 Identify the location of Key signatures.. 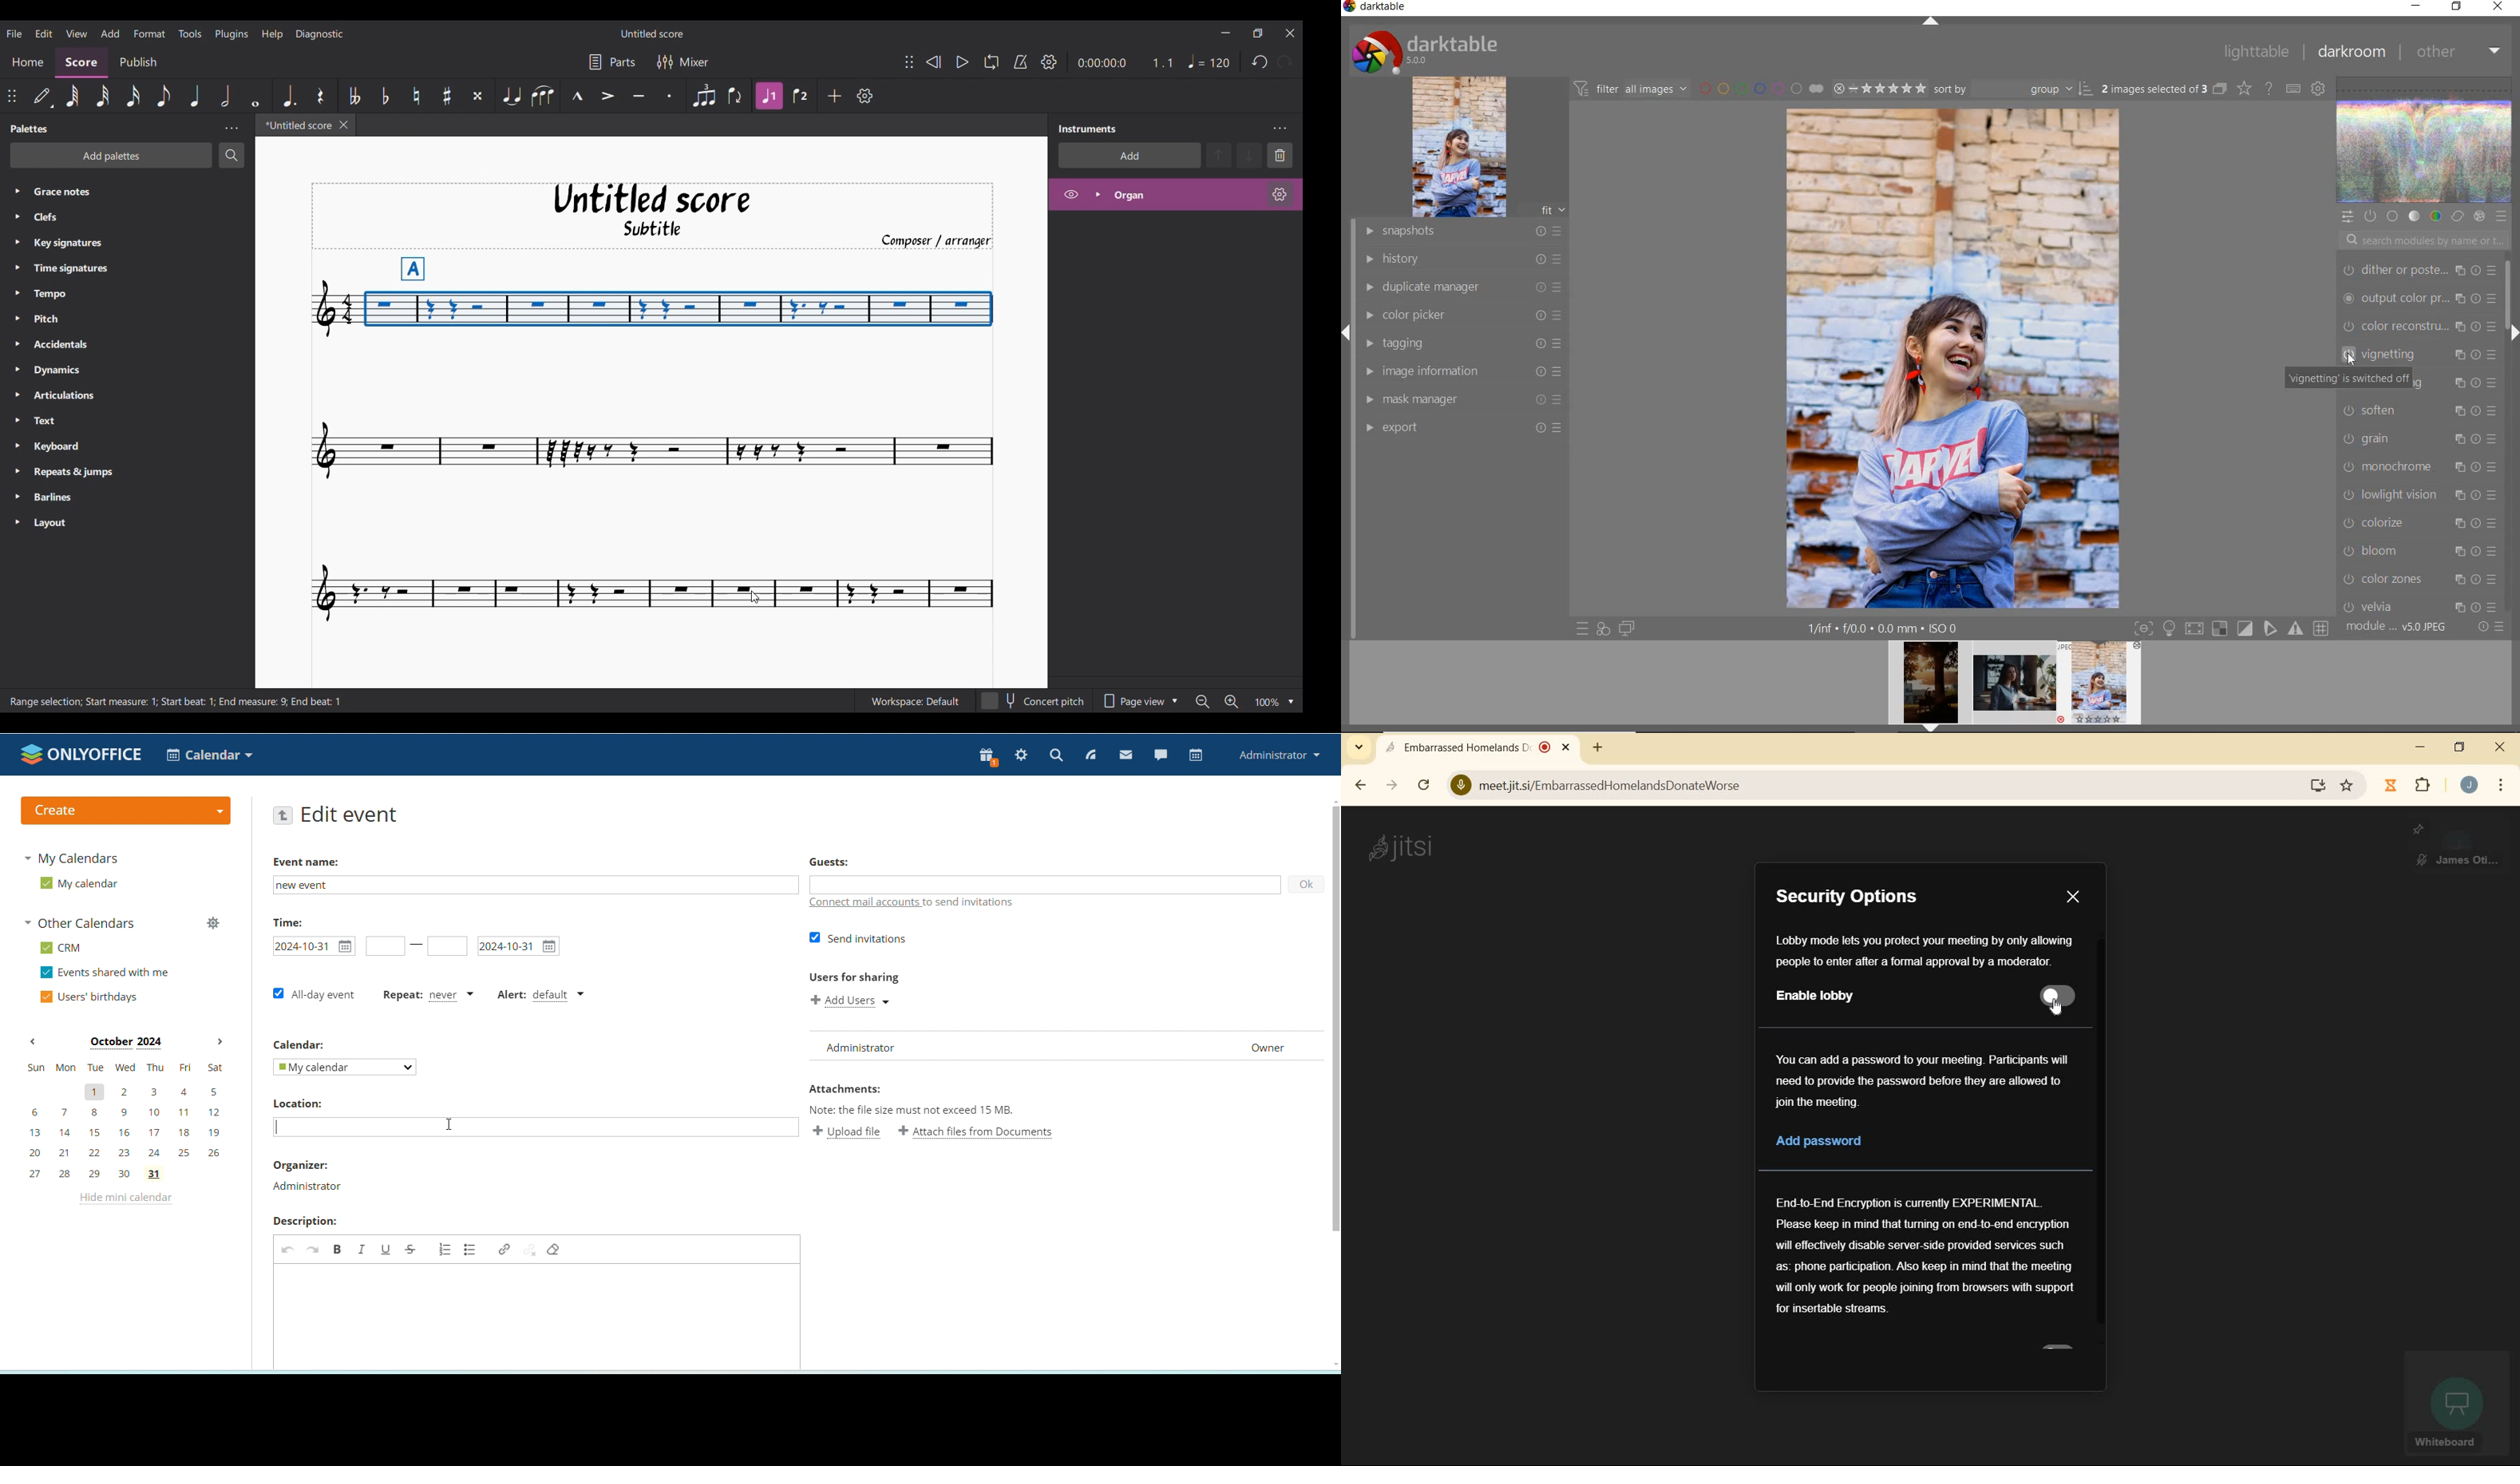
(79, 244).